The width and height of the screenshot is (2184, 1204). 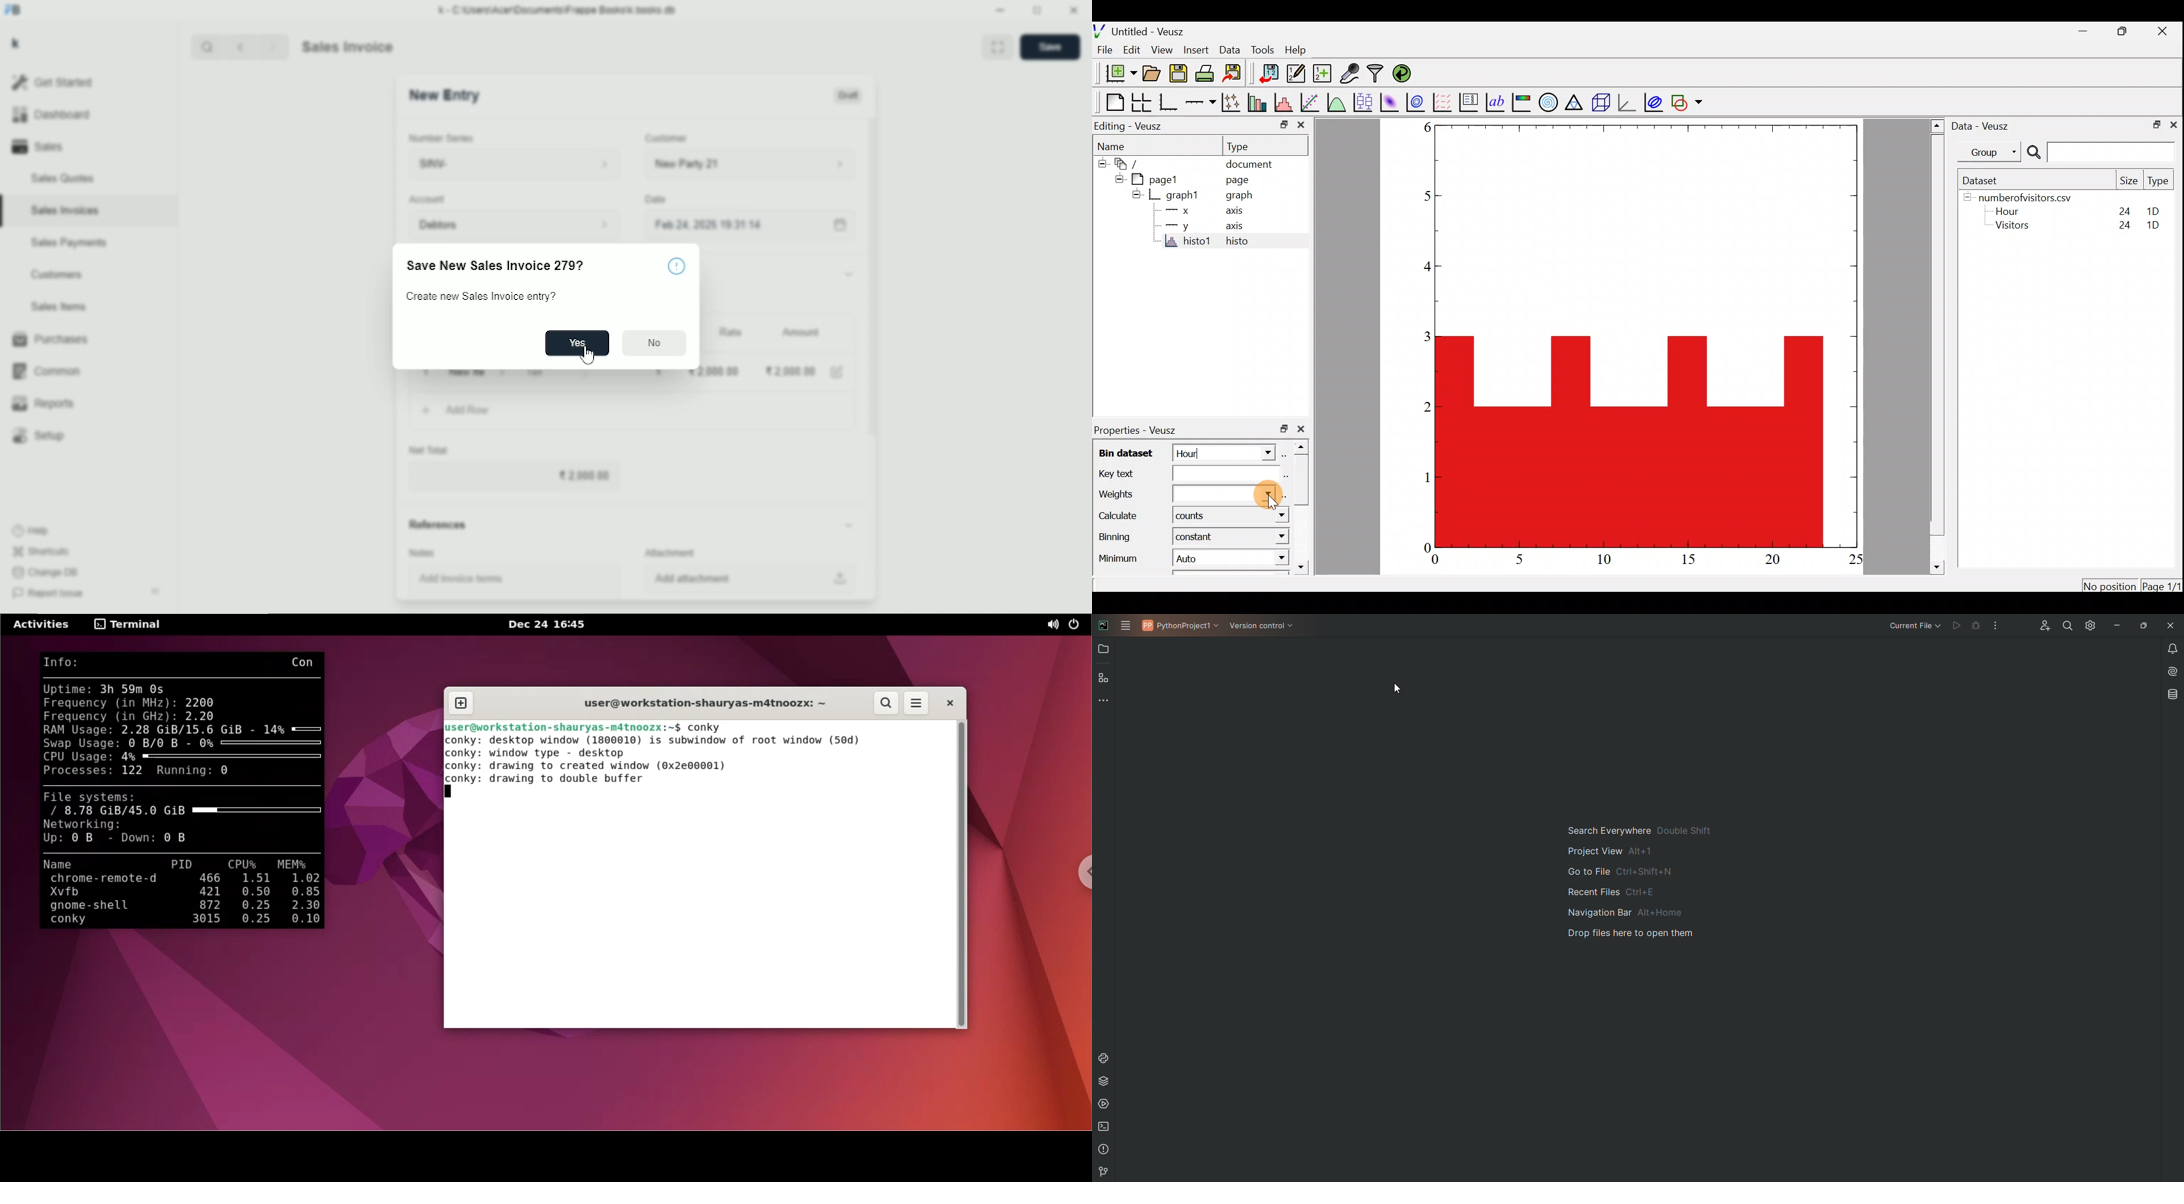 What do you see at coordinates (1522, 102) in the screenshot?
I see `image color bar` at bounding box center [1522, 102].